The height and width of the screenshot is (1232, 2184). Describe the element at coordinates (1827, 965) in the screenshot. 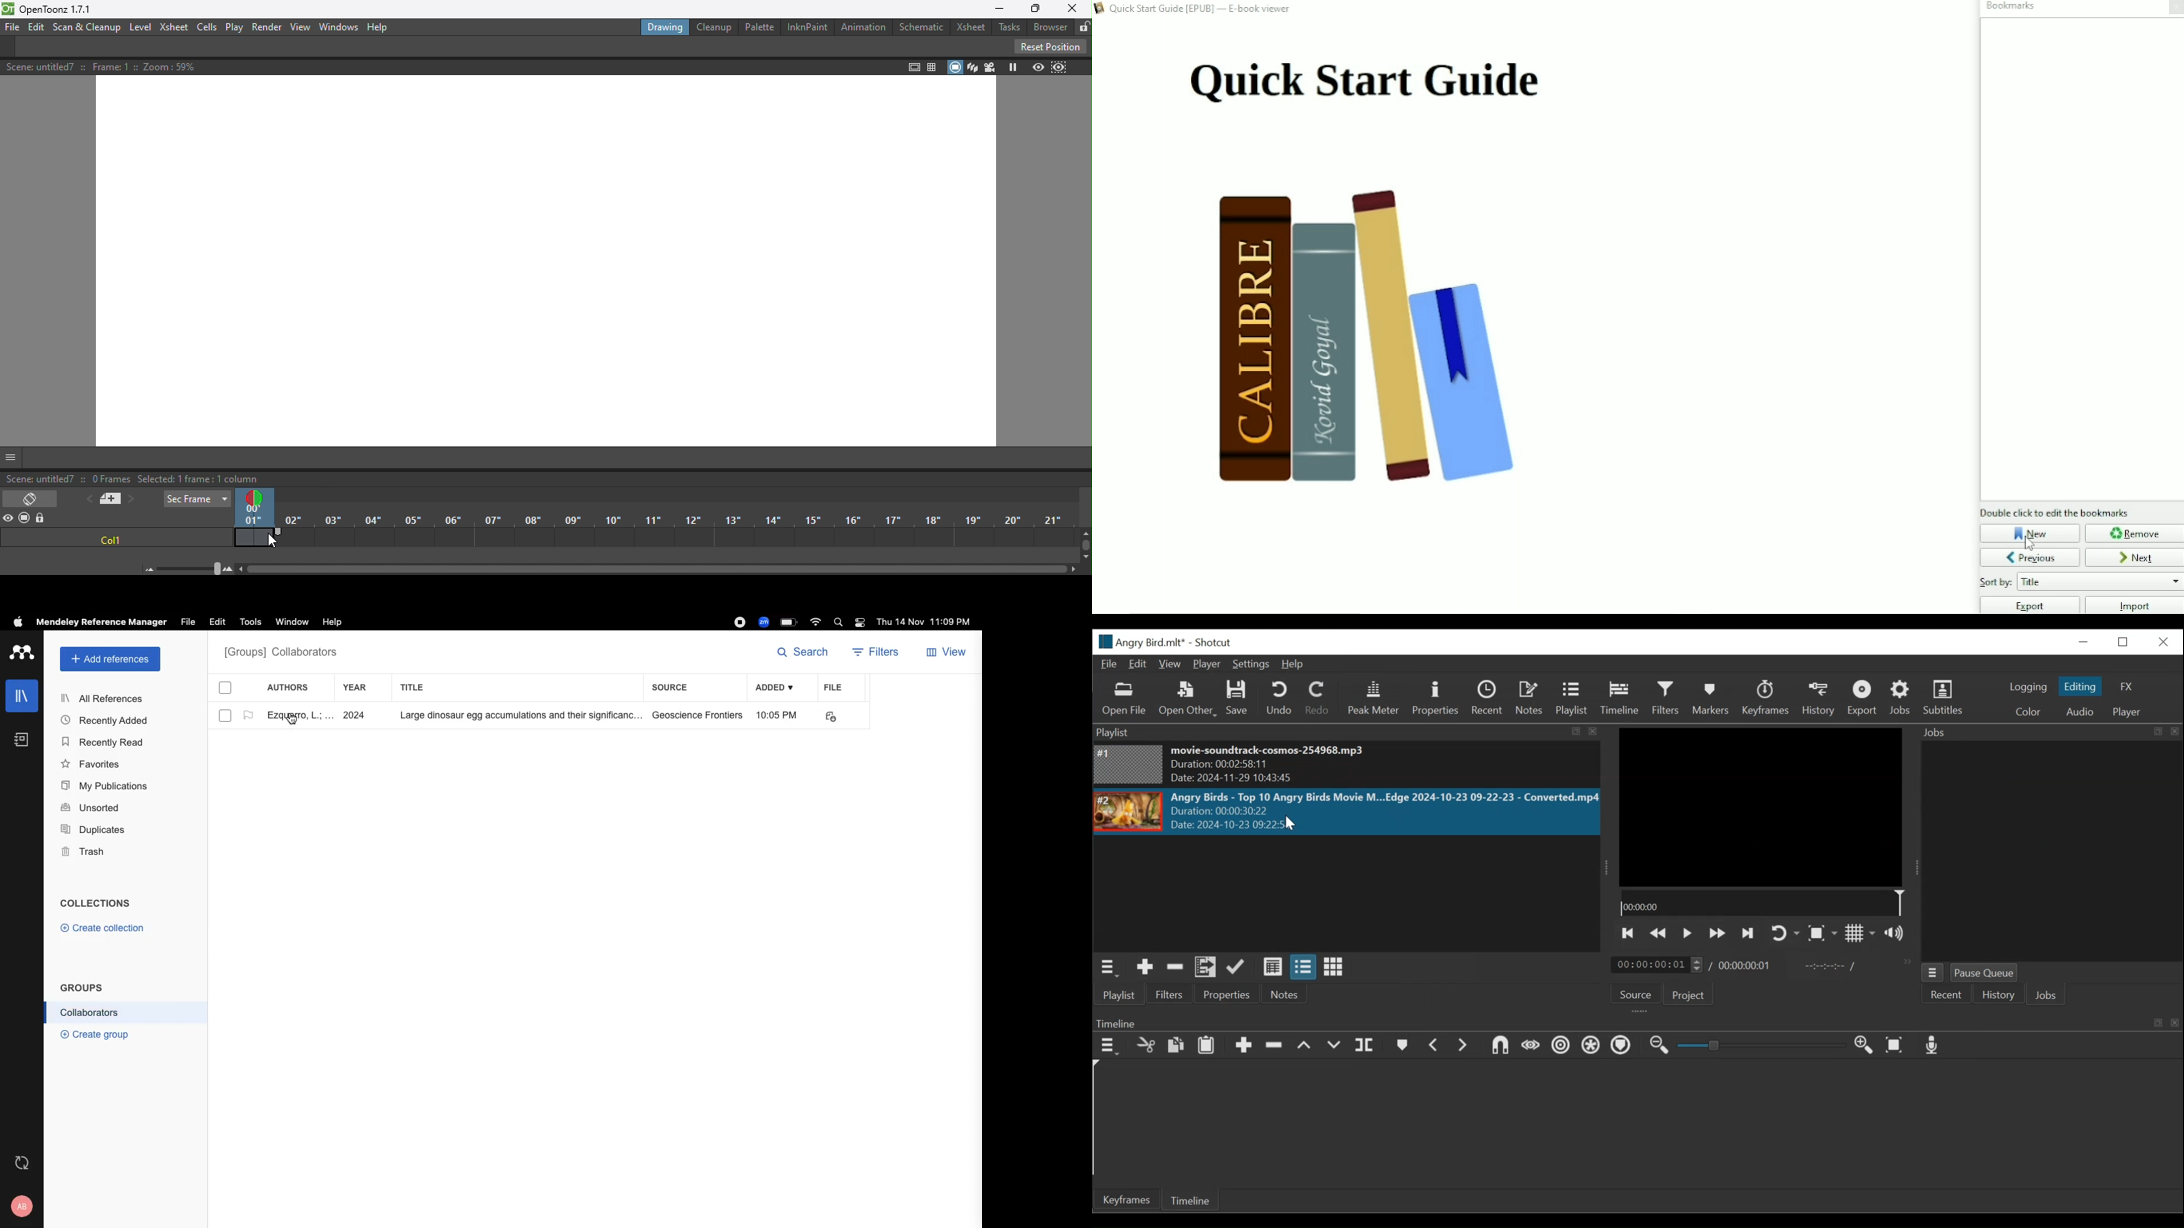

I see `In point` at that location.